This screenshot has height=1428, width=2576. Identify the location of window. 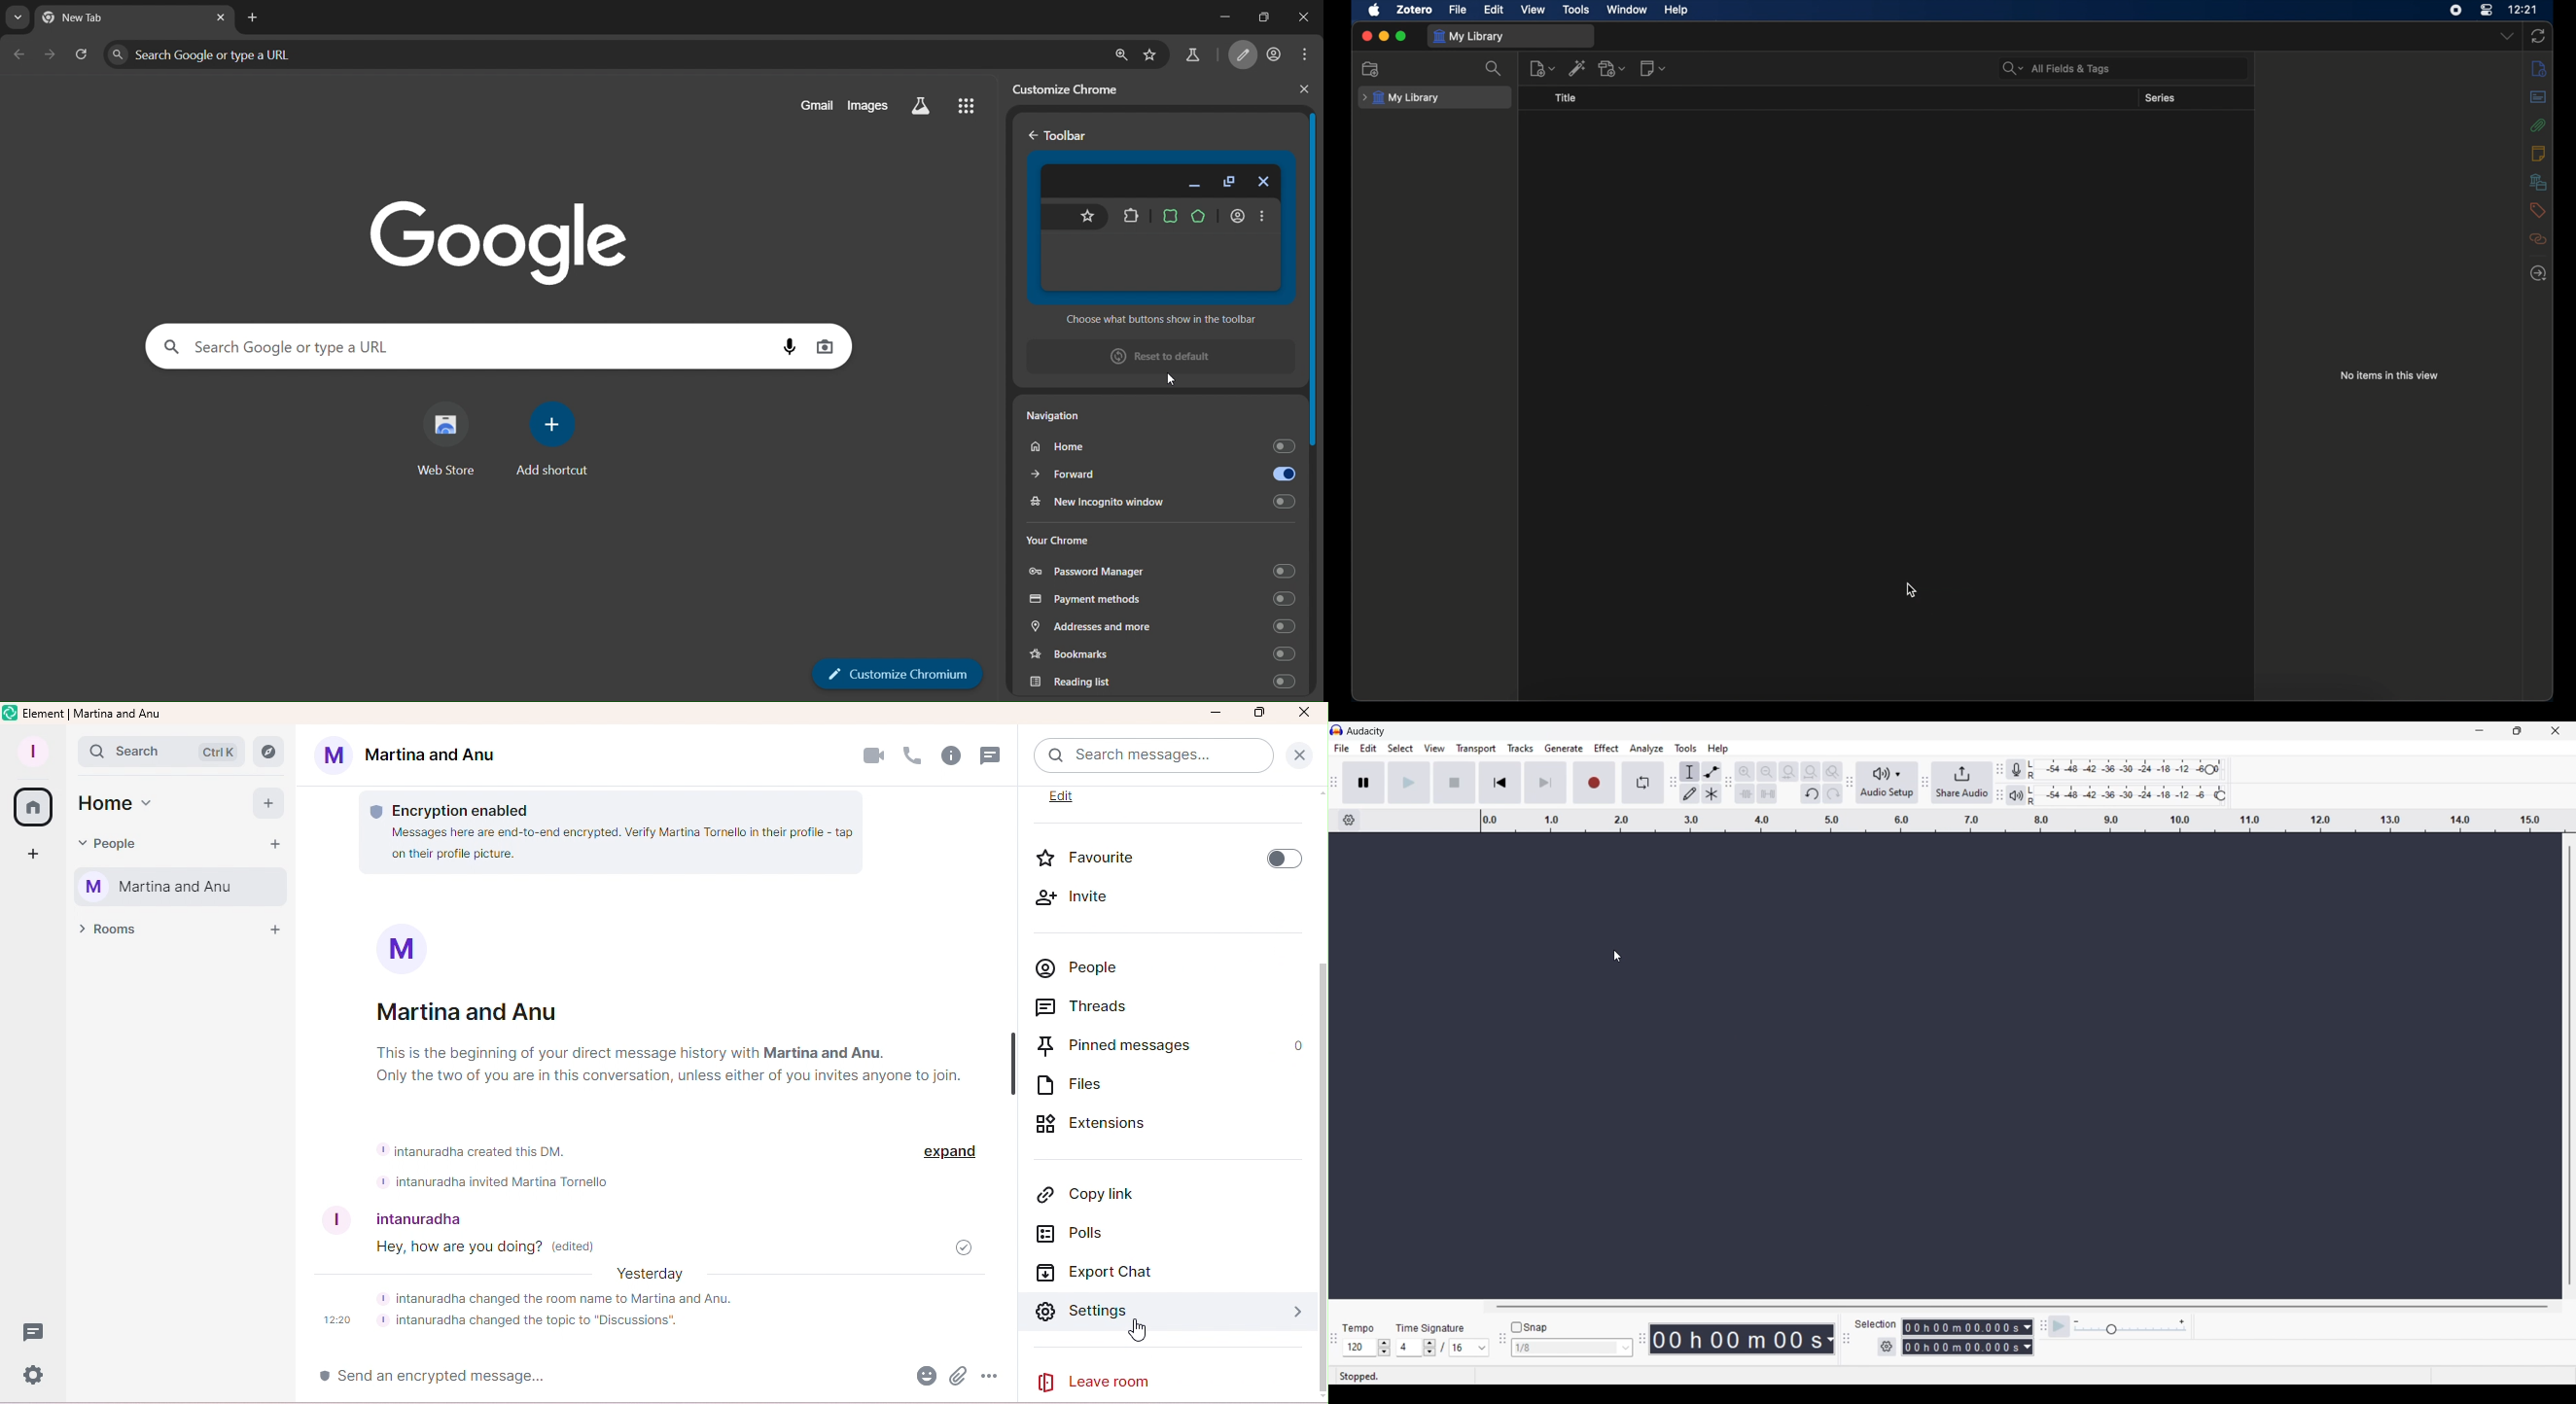
(1627, 10).